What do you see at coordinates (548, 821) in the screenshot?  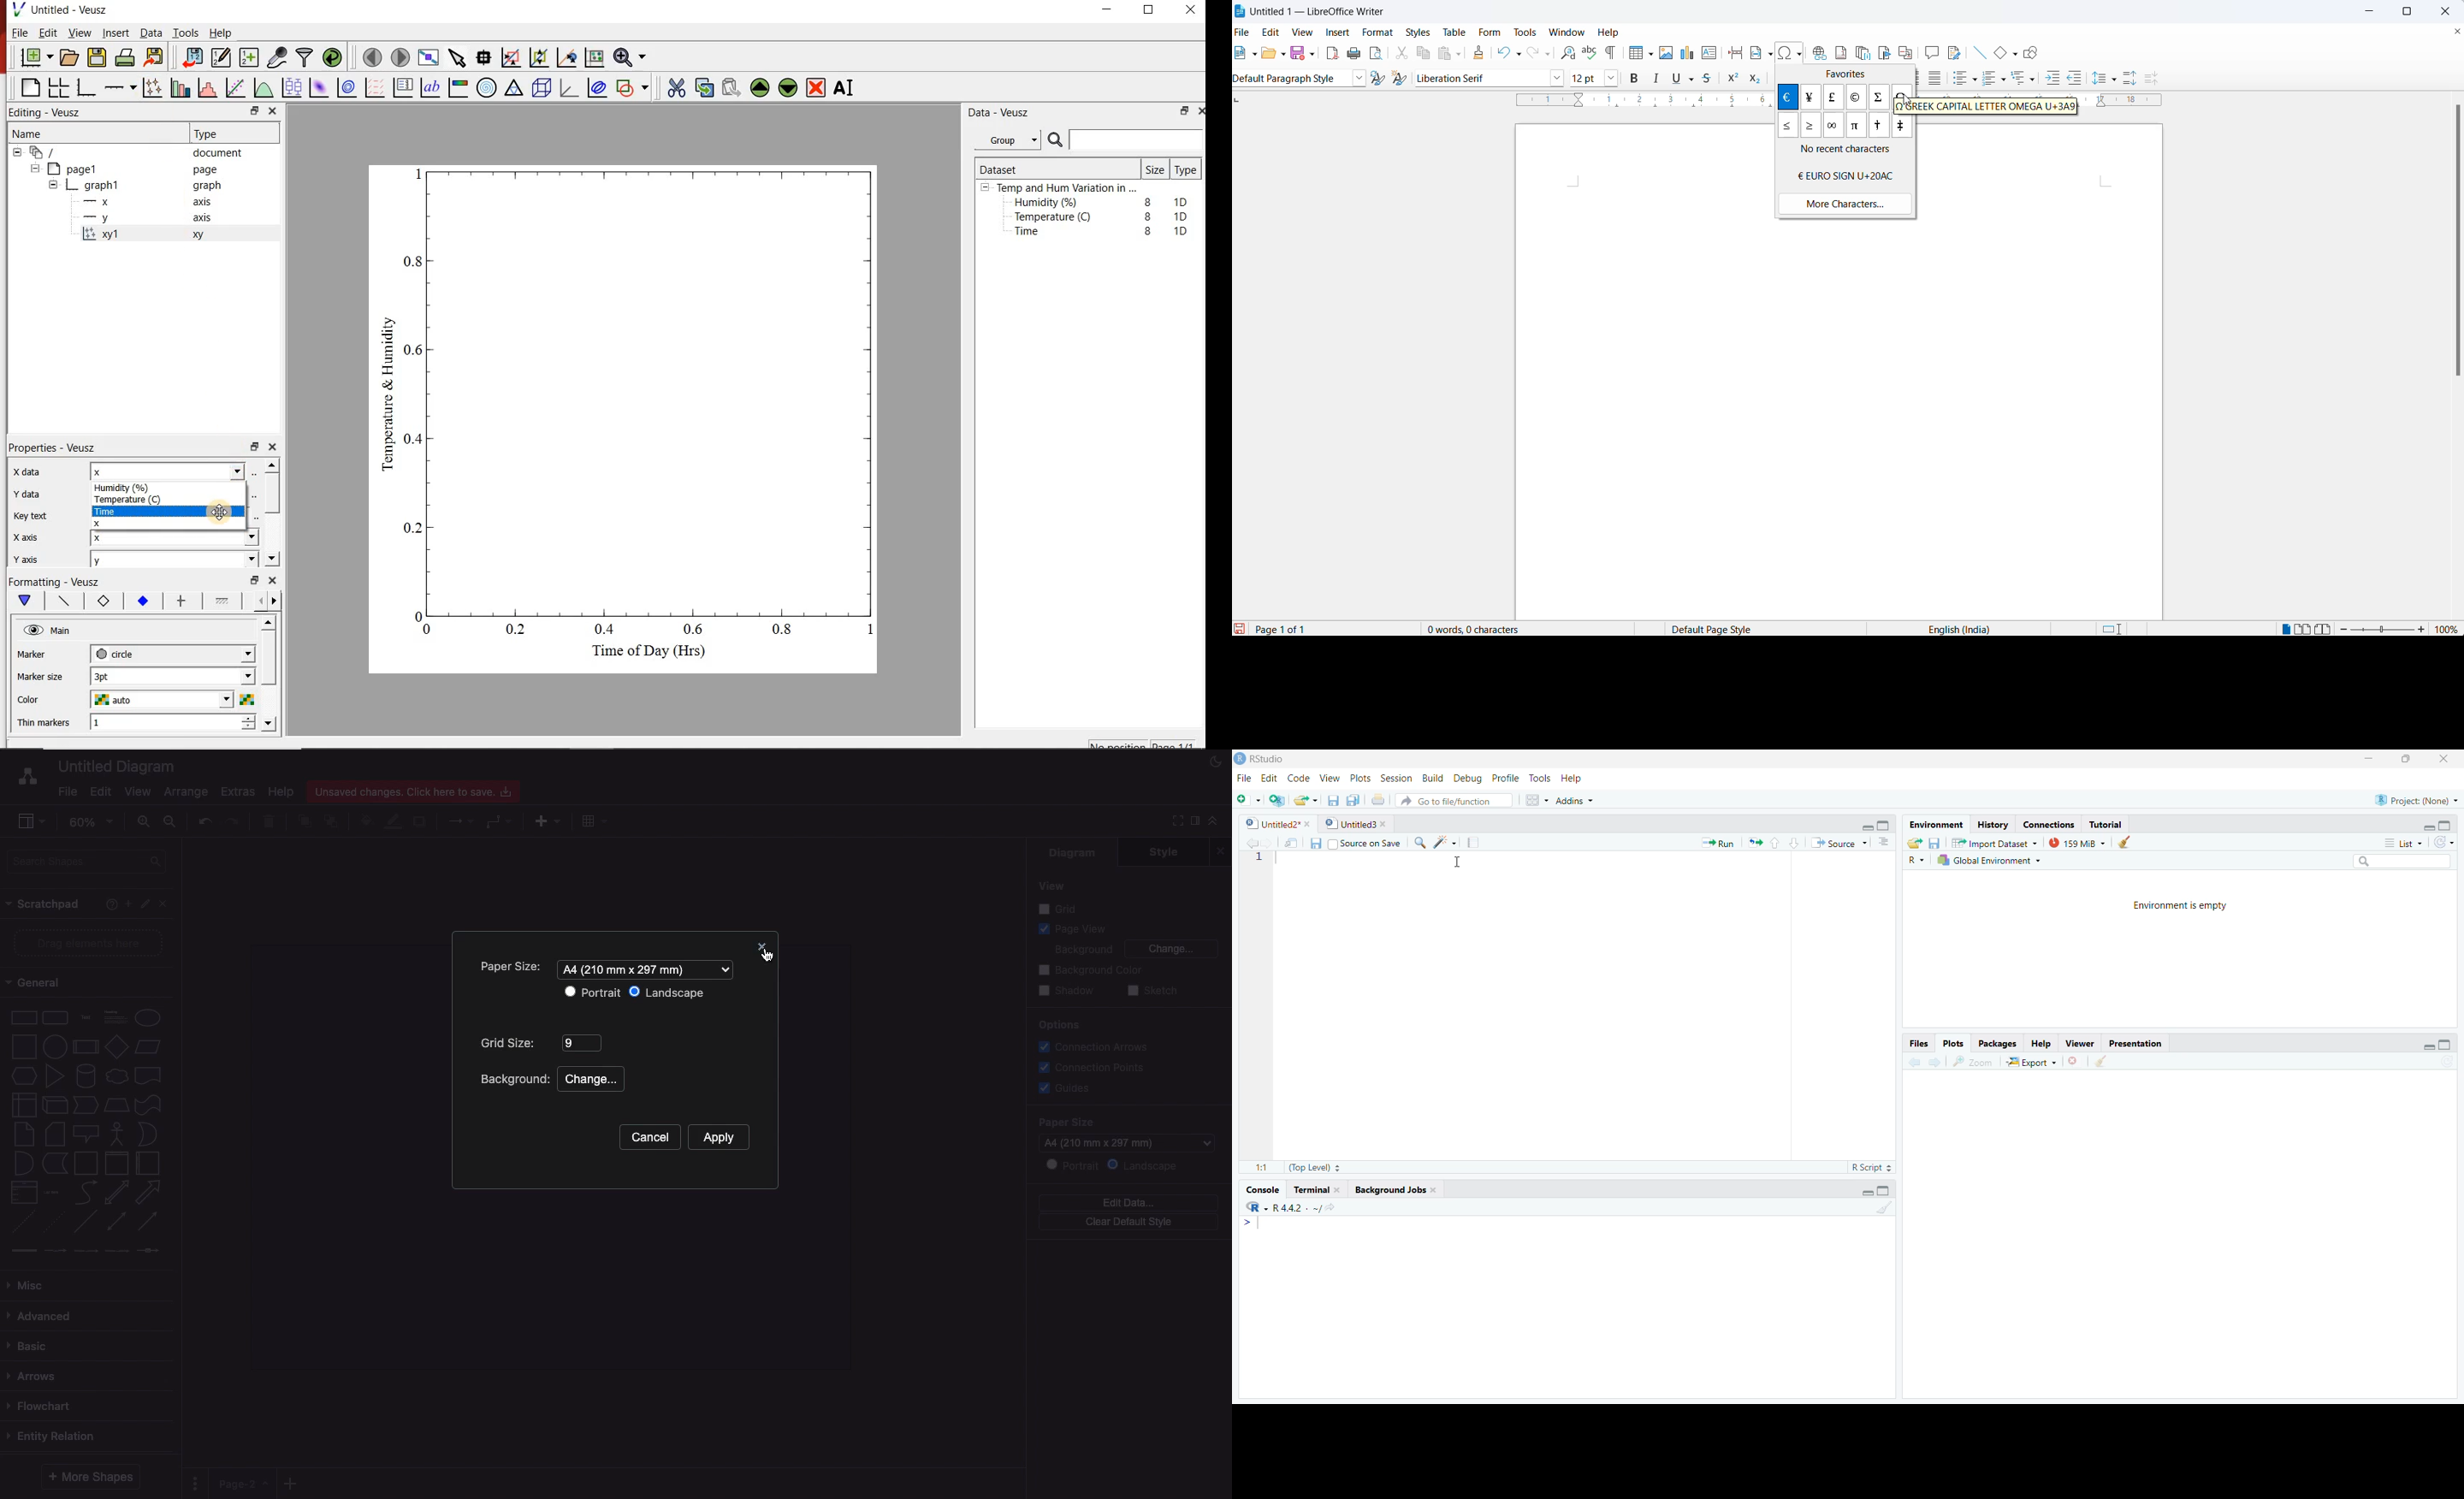 I see `Add` at bounding box center [548, 821].